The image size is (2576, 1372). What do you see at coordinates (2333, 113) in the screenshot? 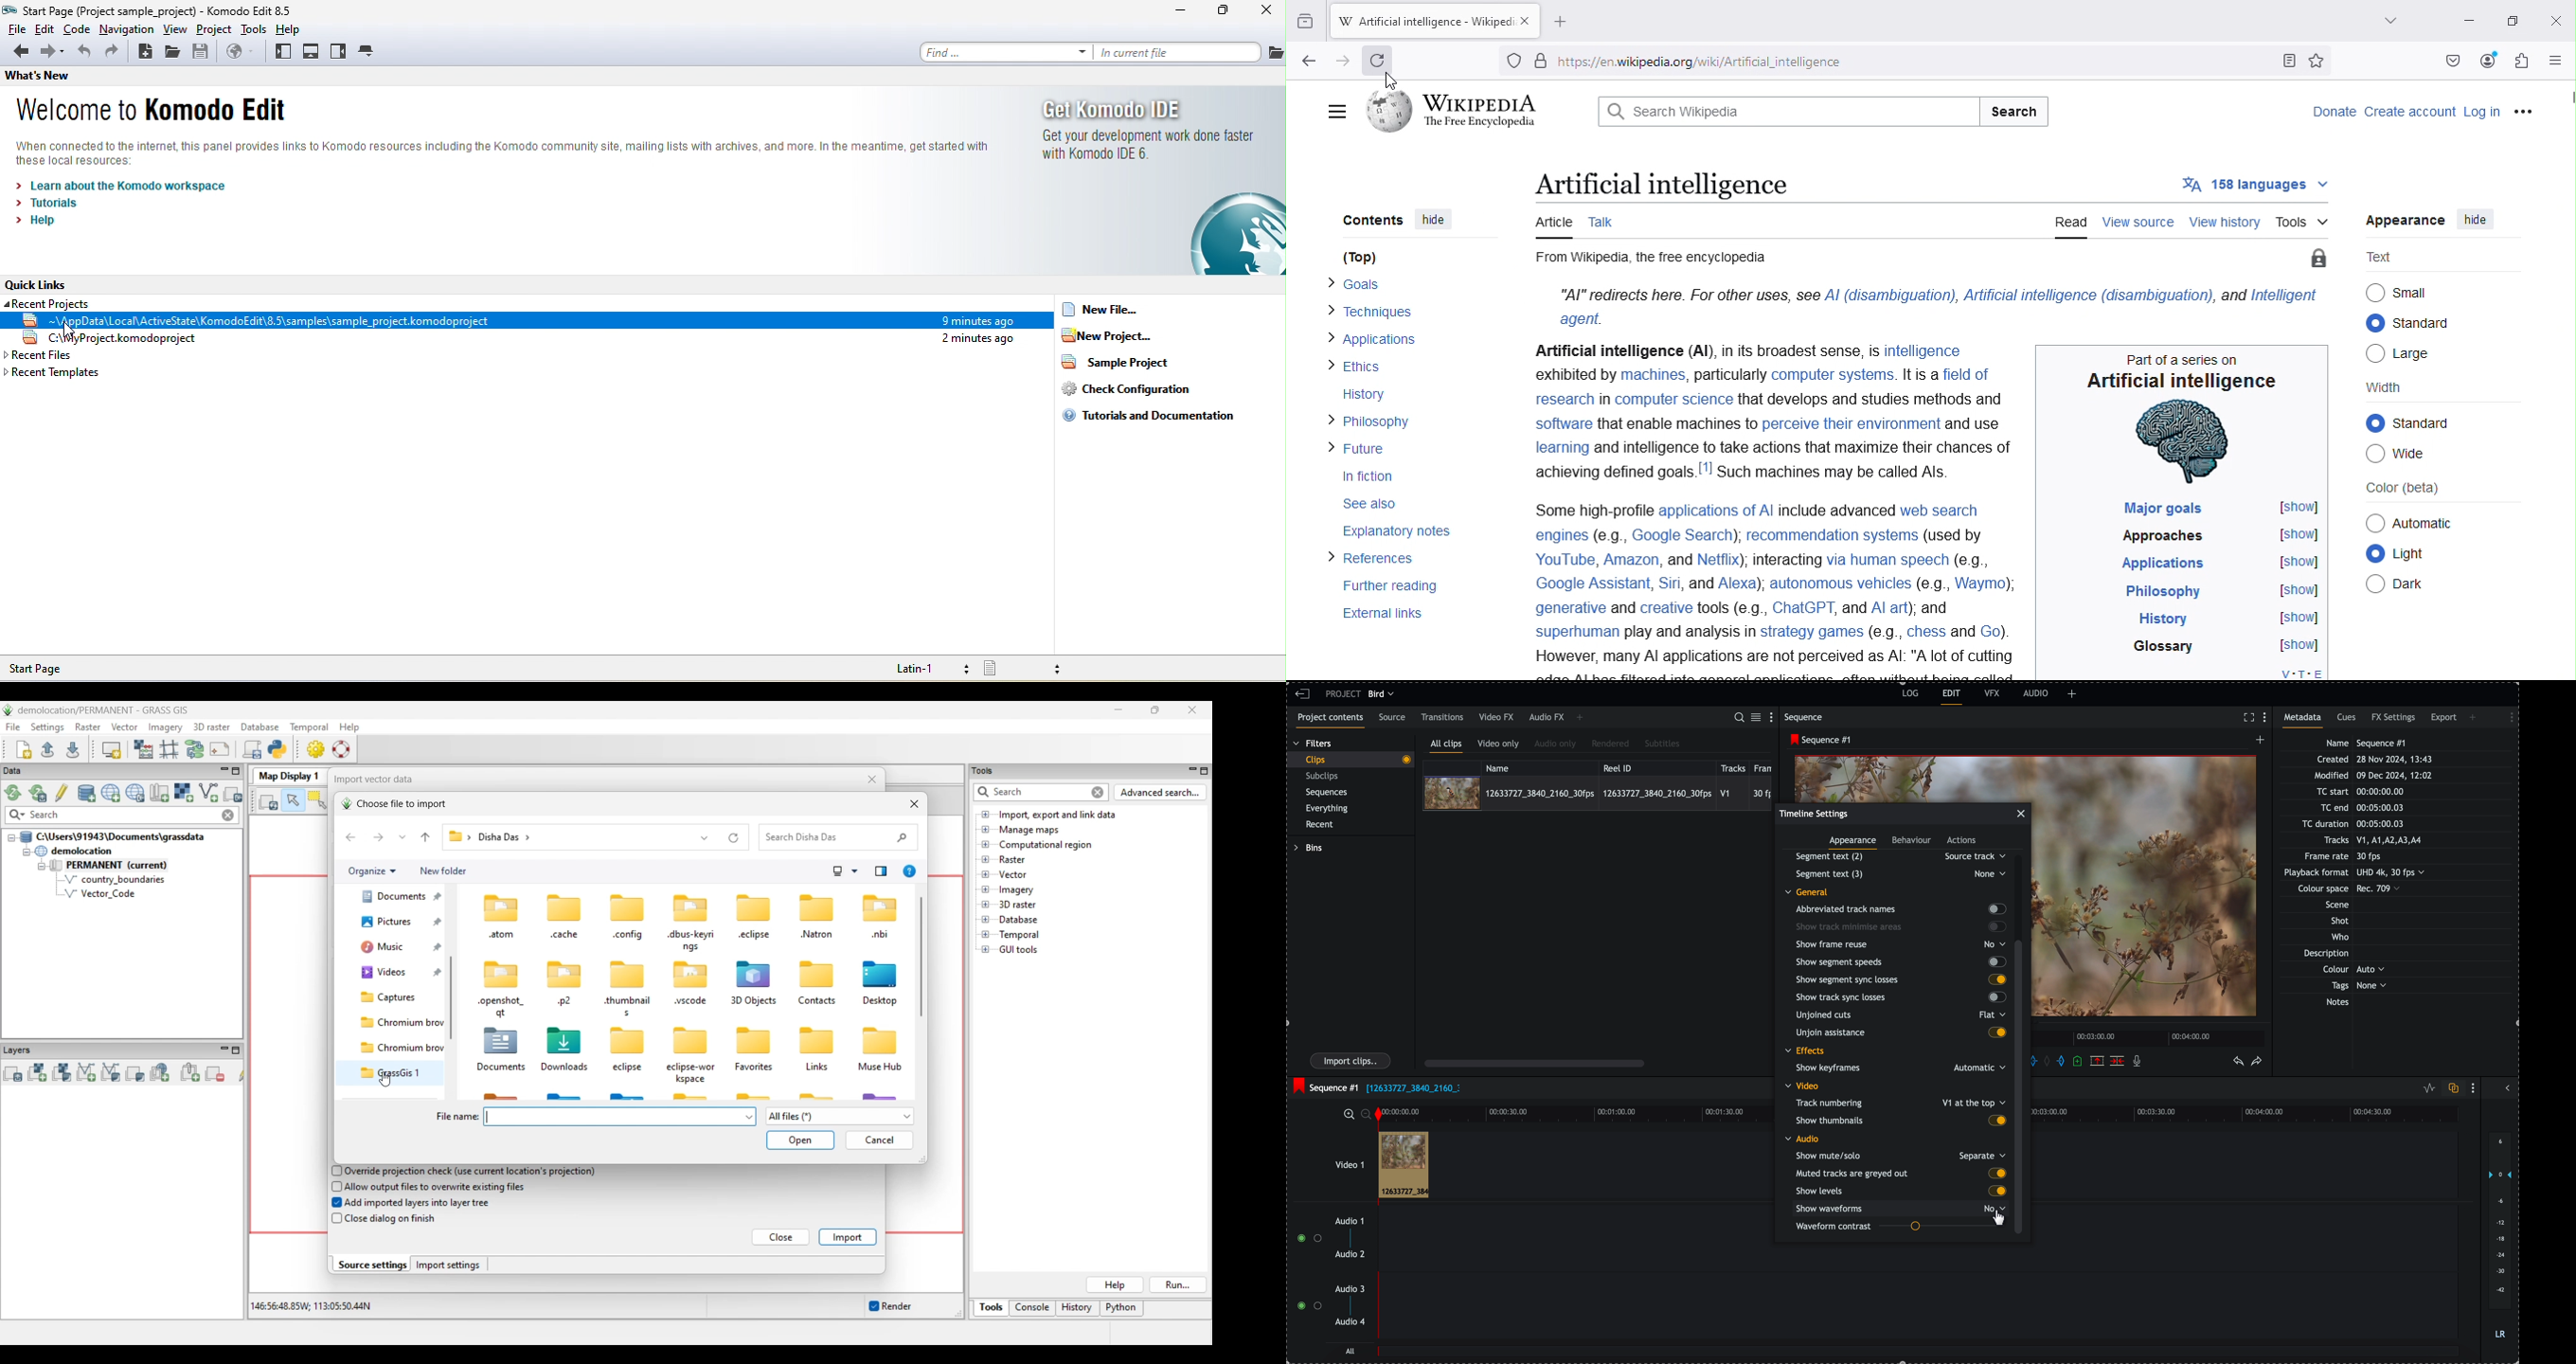
I see `Donate` at bounding box center [2333, 113].